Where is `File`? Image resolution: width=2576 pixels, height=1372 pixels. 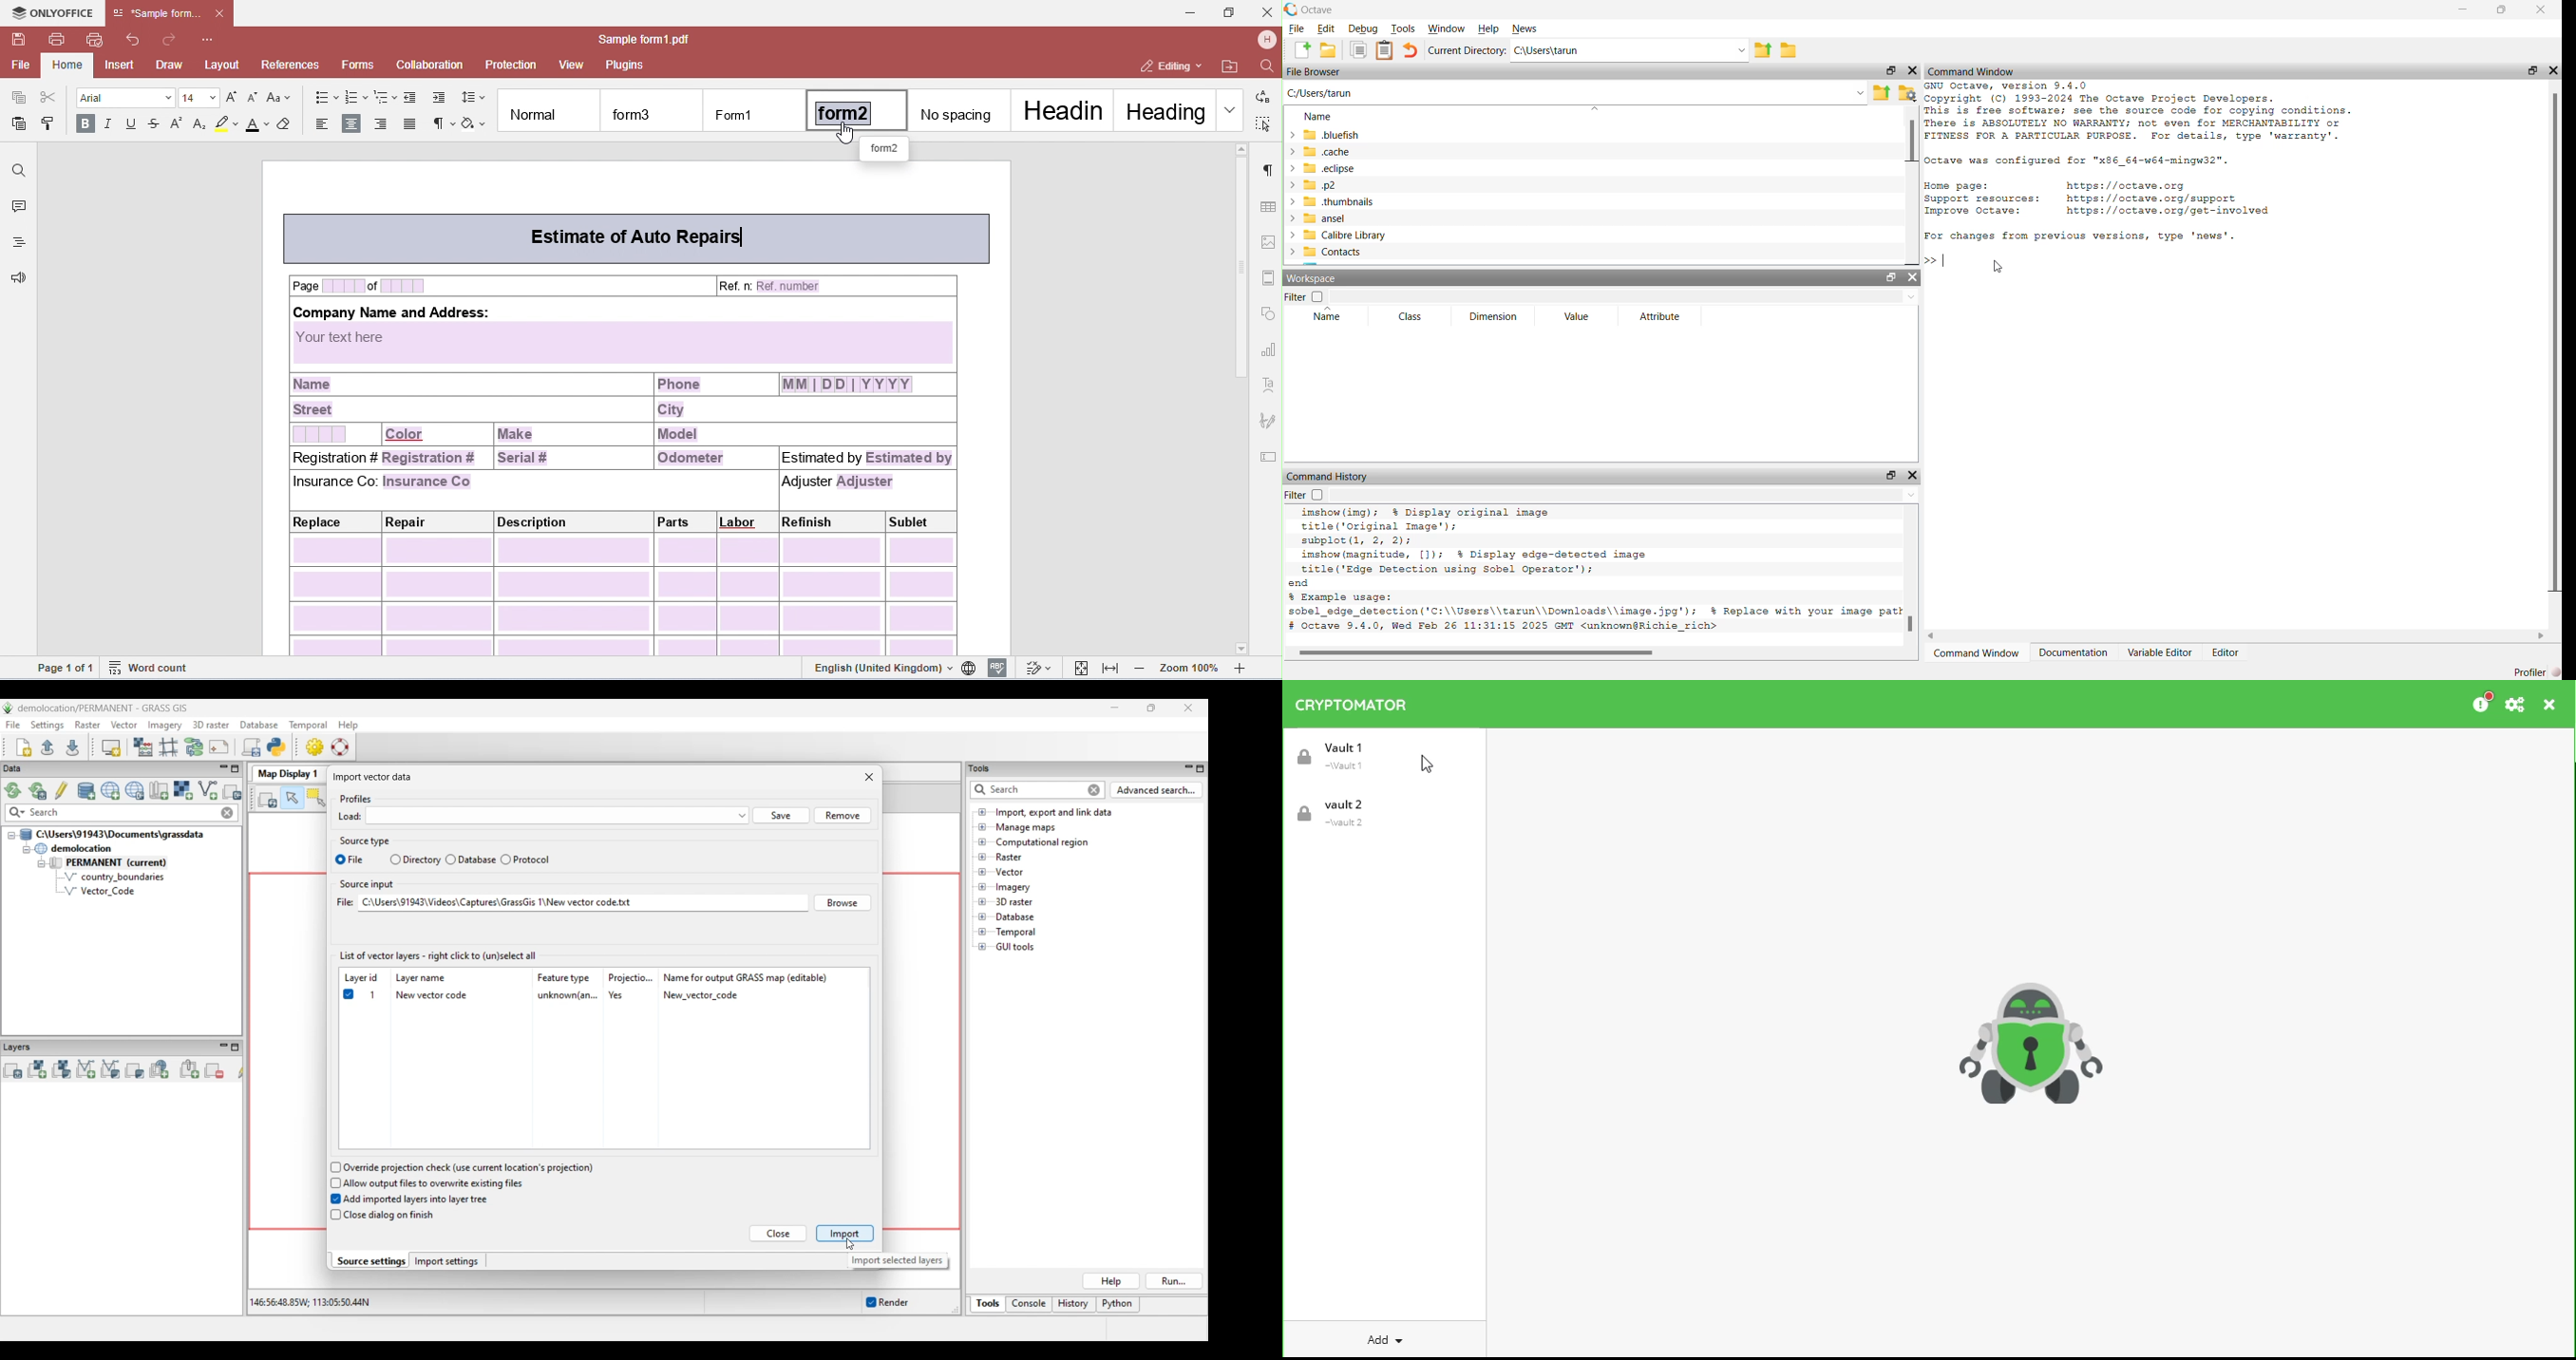 File is located at coordinates (1297, 30).